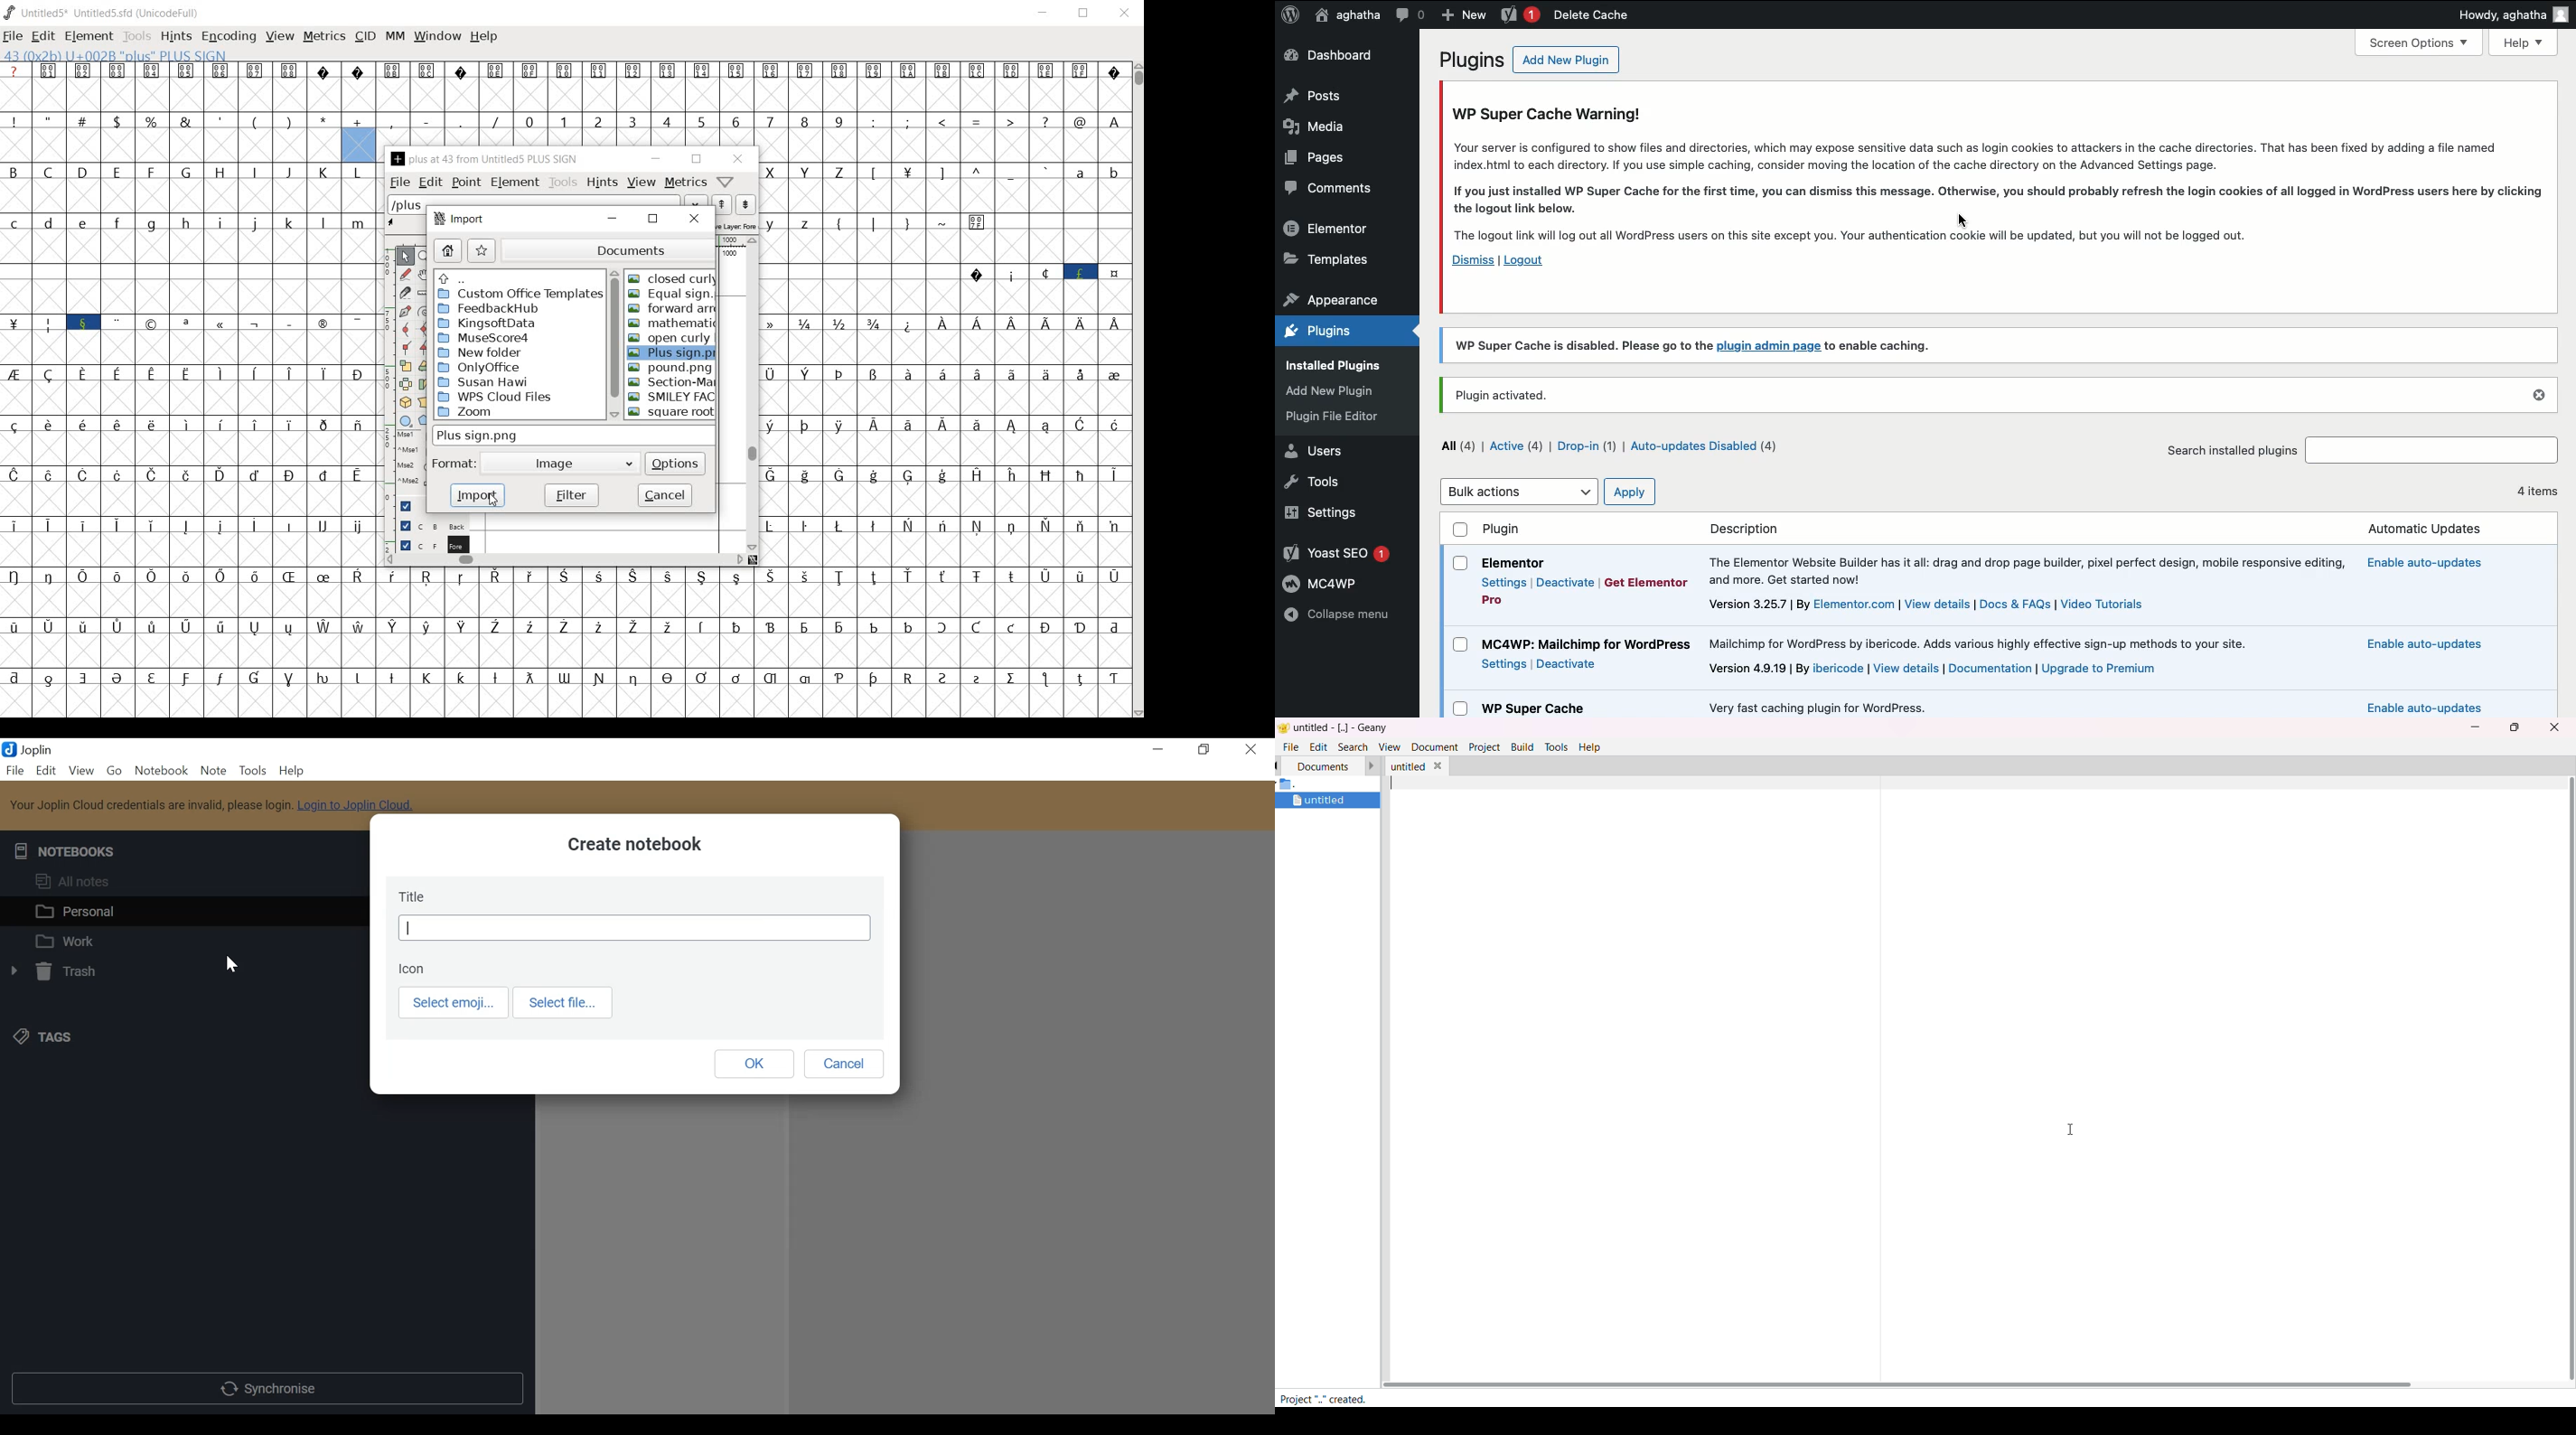 Image resolution: width=2576 pixels, height=1456 pixels. Describe the element at coordinates (290, 771) in the screenshot. I see `Help` at that location.